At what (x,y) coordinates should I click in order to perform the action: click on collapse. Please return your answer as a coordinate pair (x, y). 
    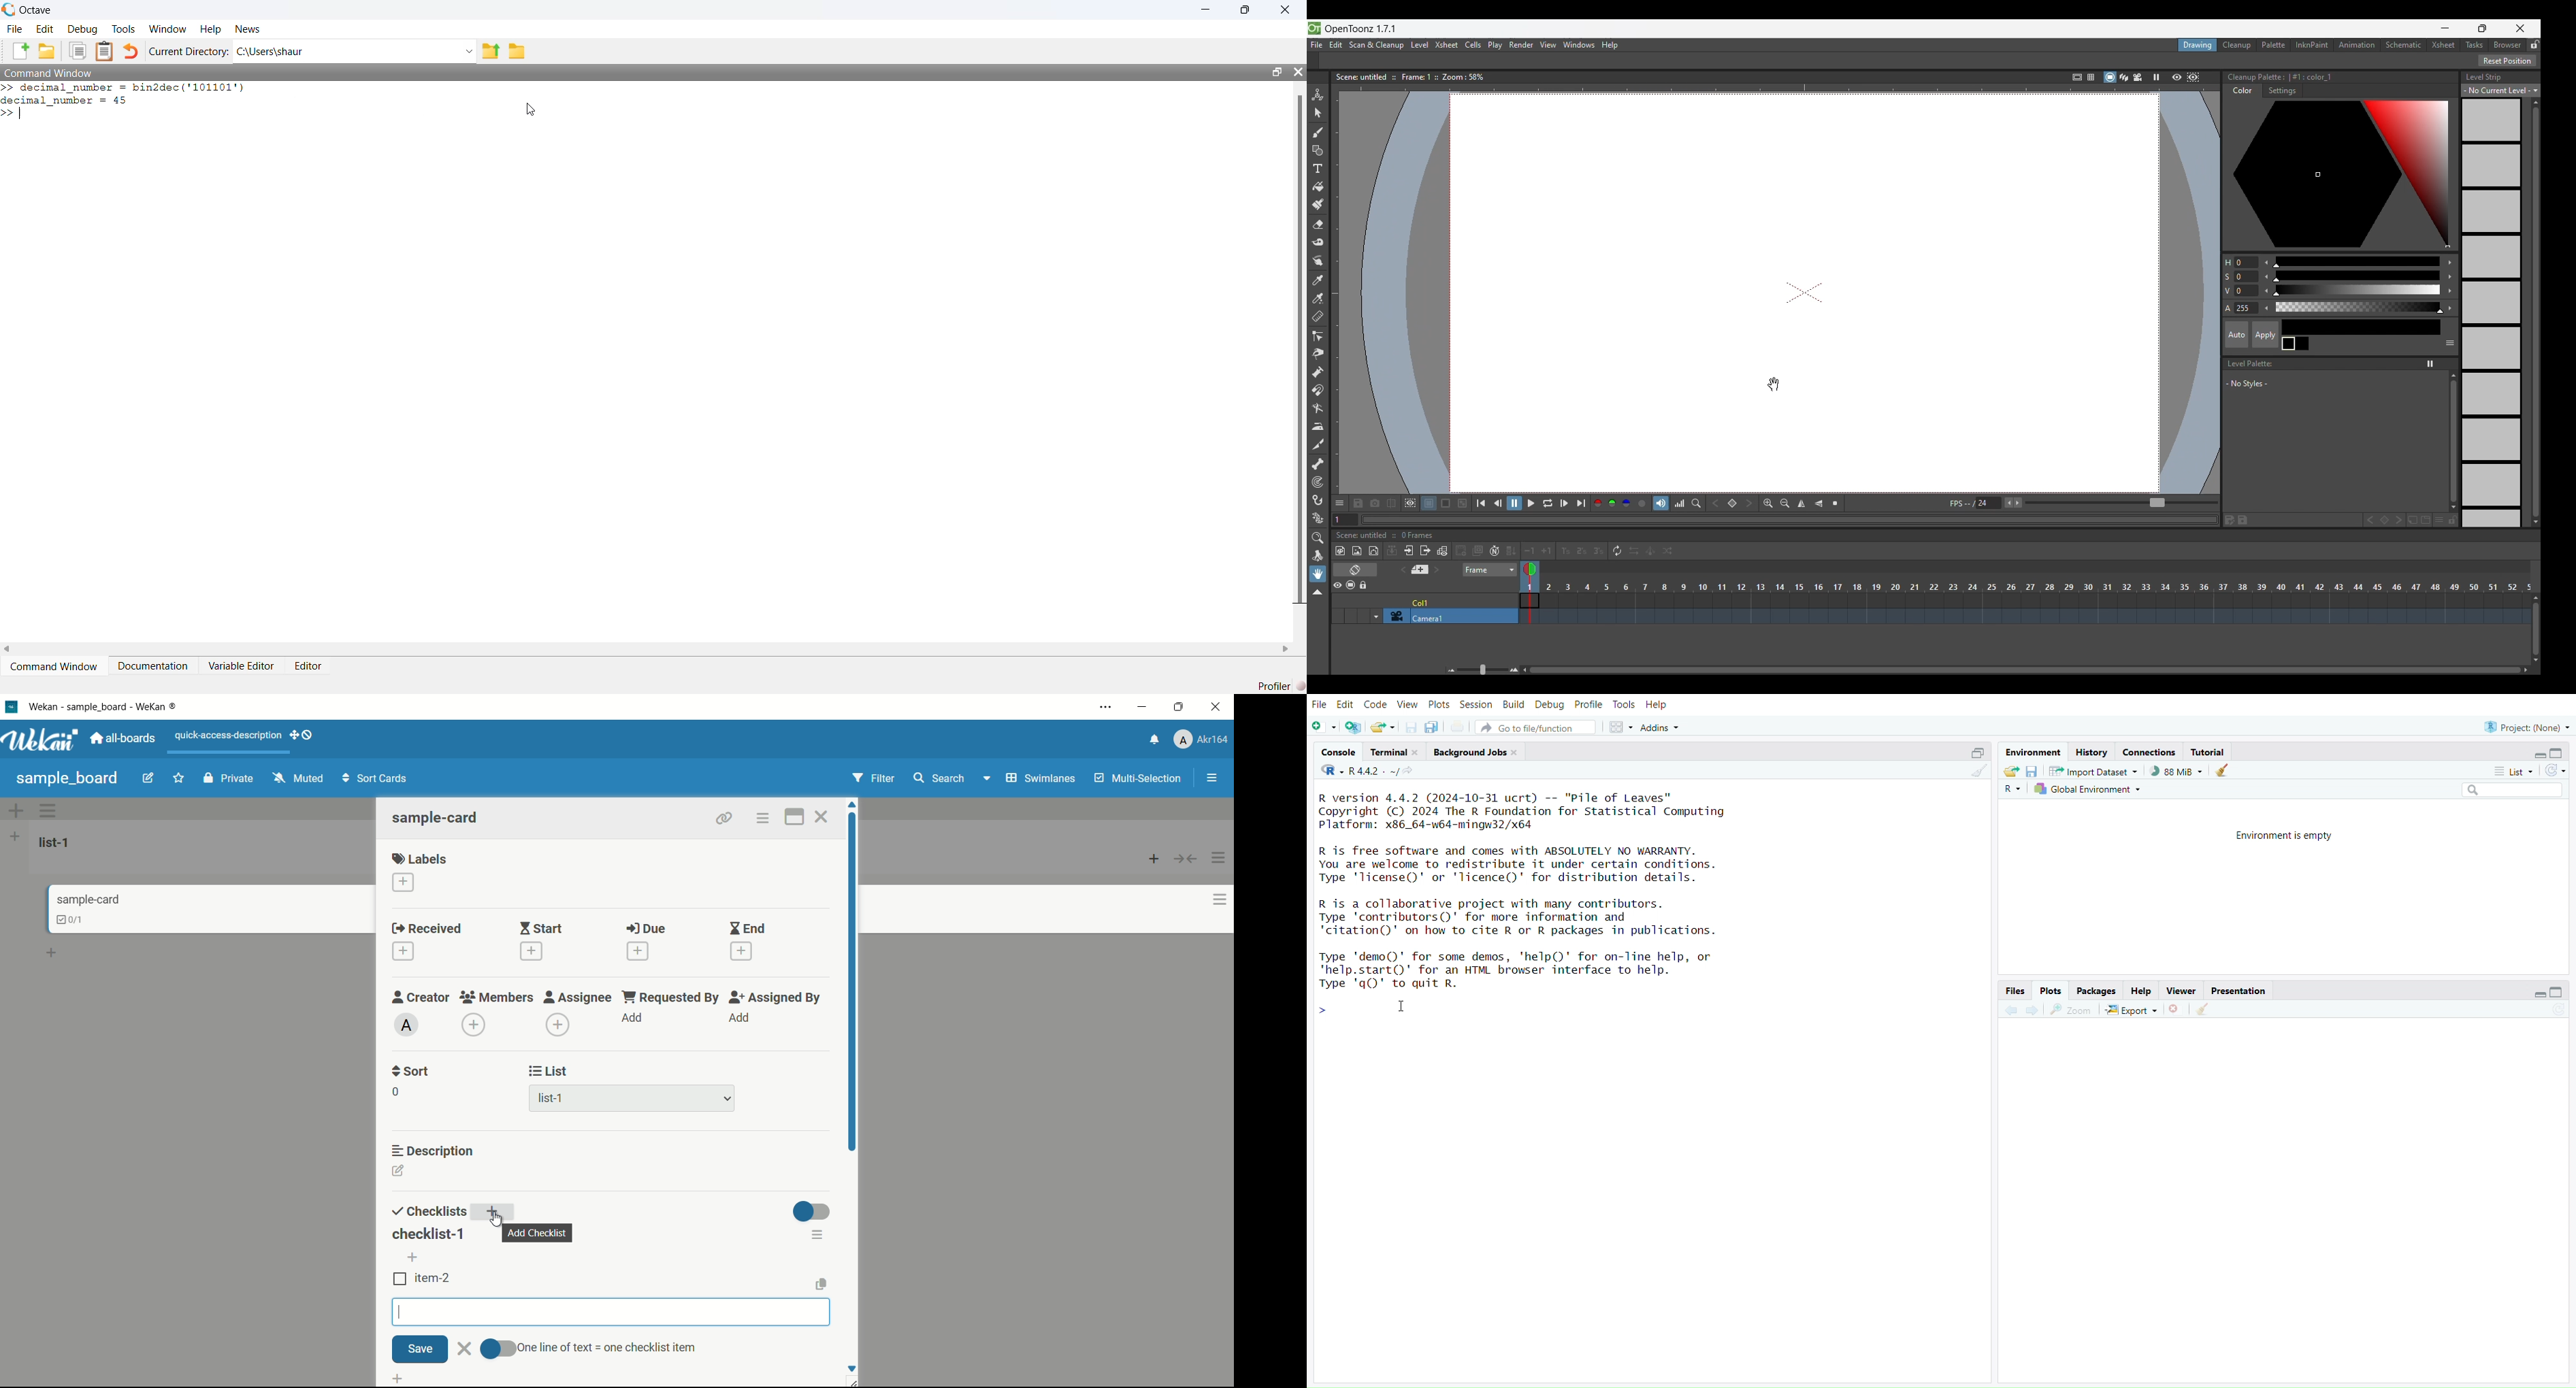
    Looking at the image, I should click on (2561, 991).